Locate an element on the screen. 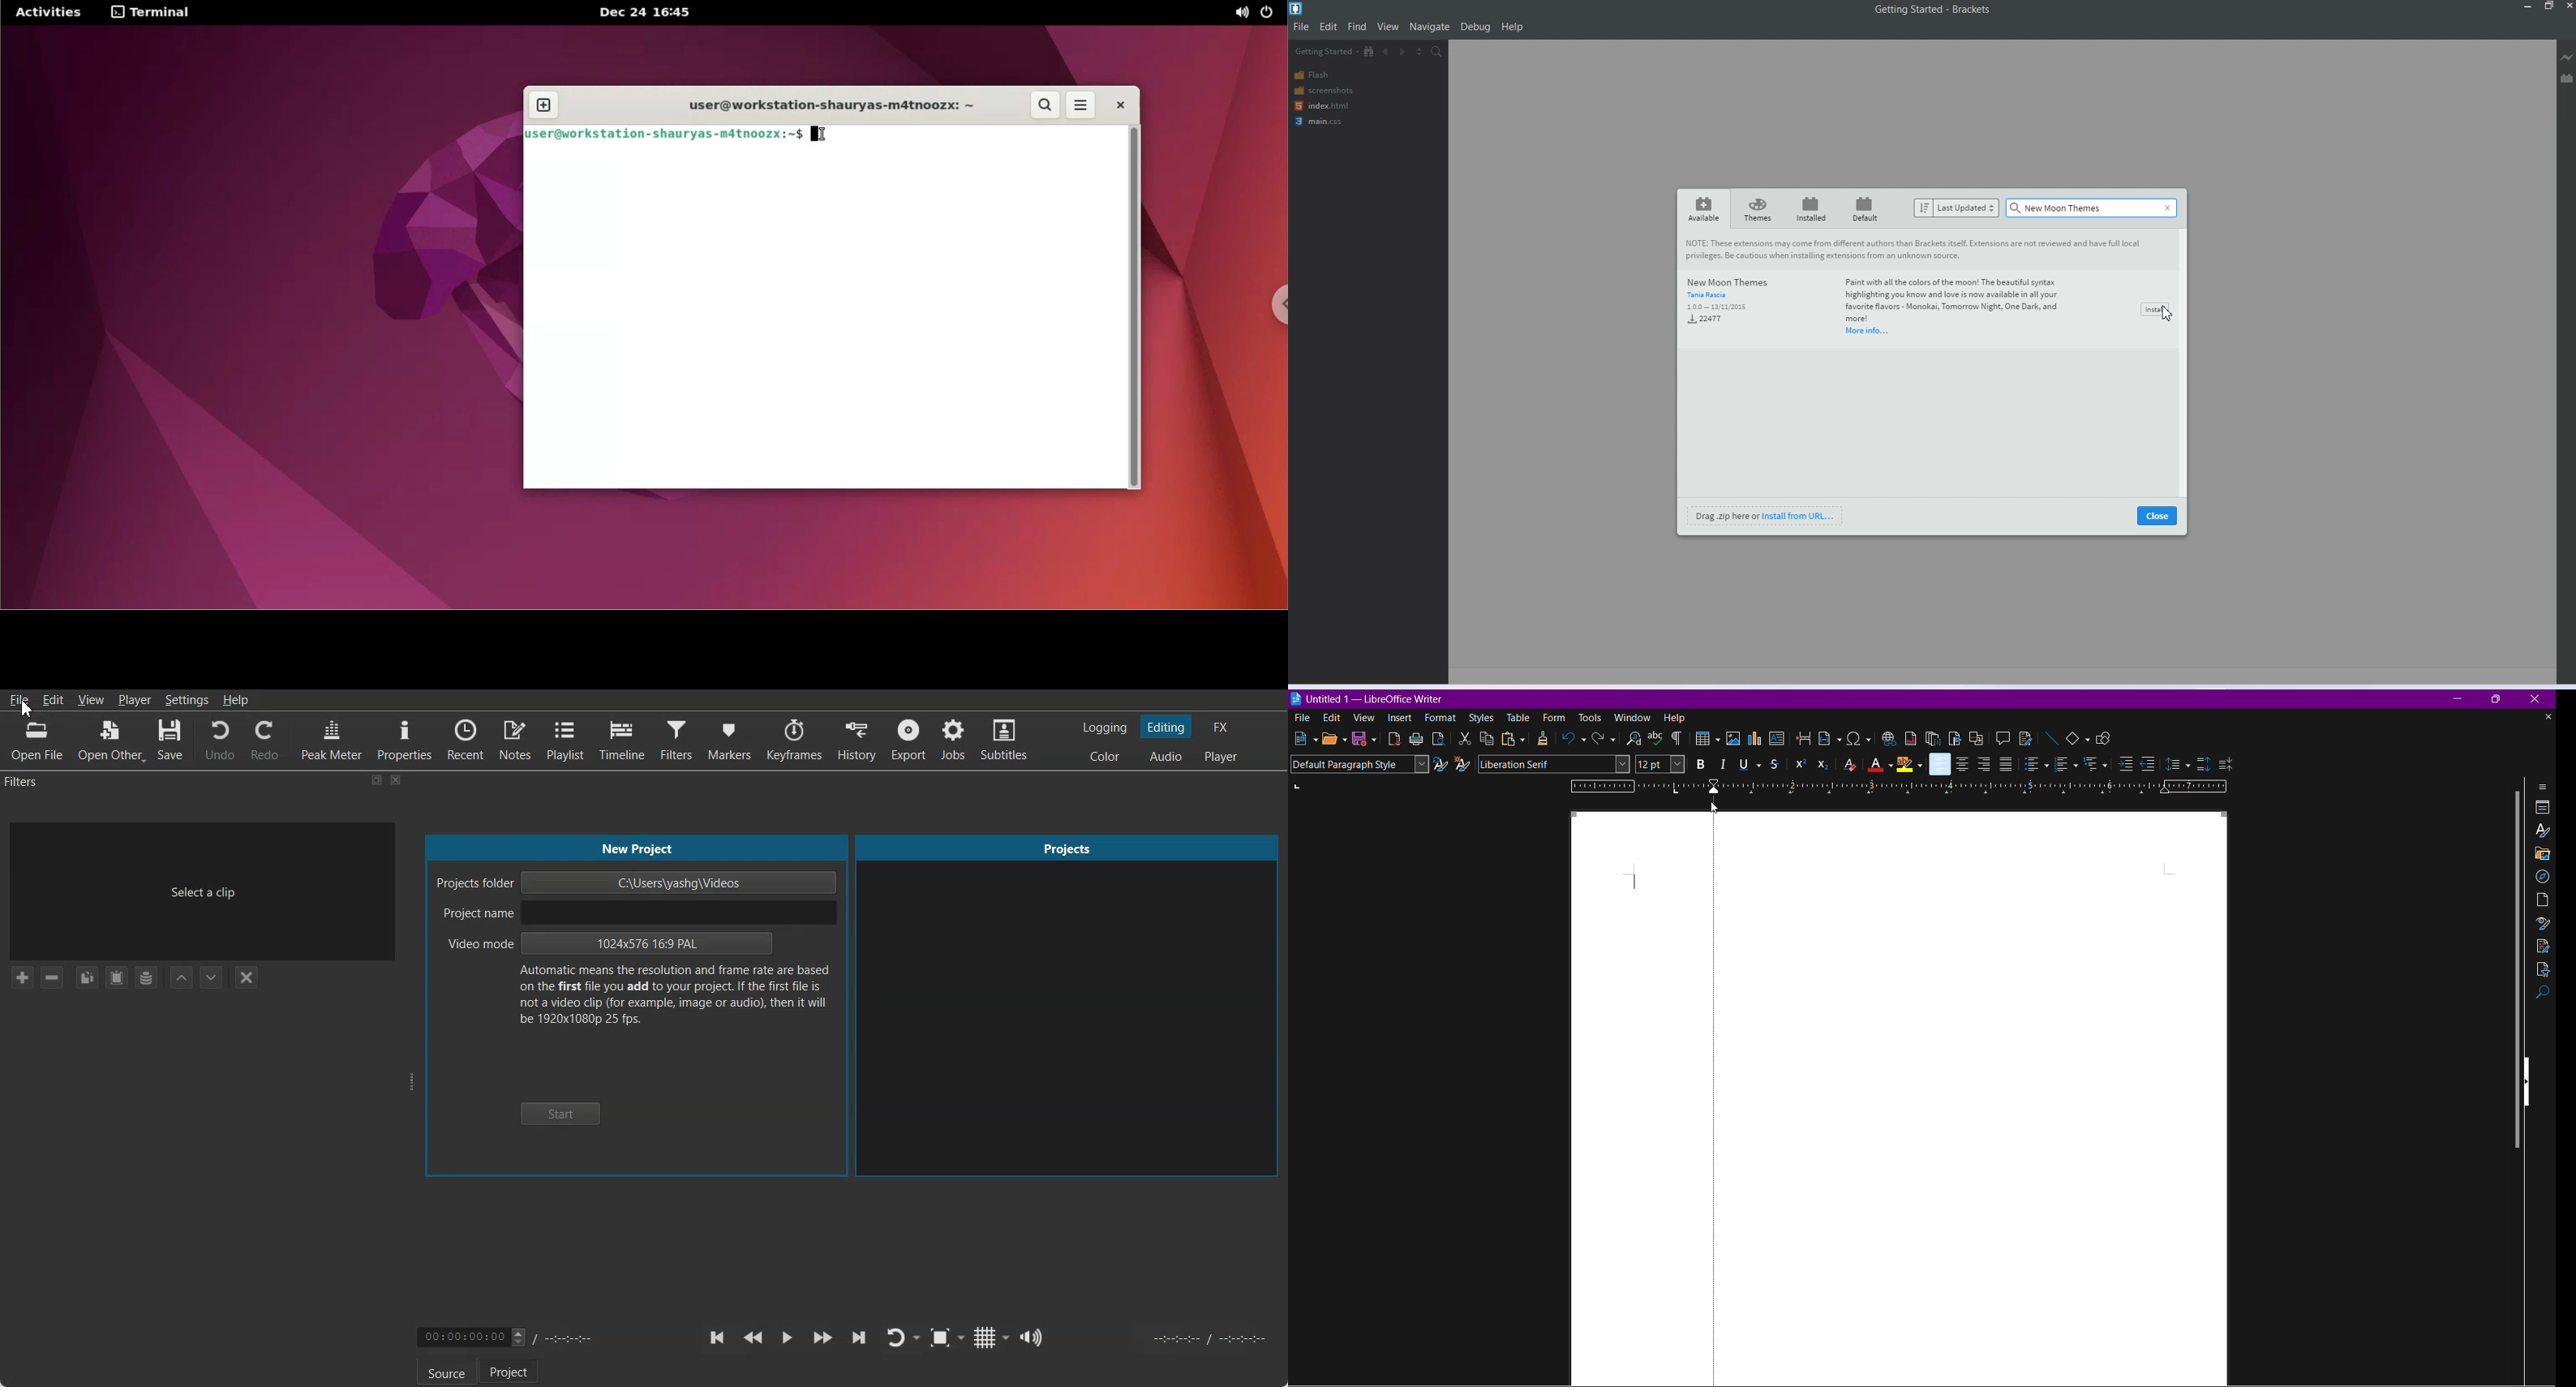  Properties is located at coordinates (2544, 808).